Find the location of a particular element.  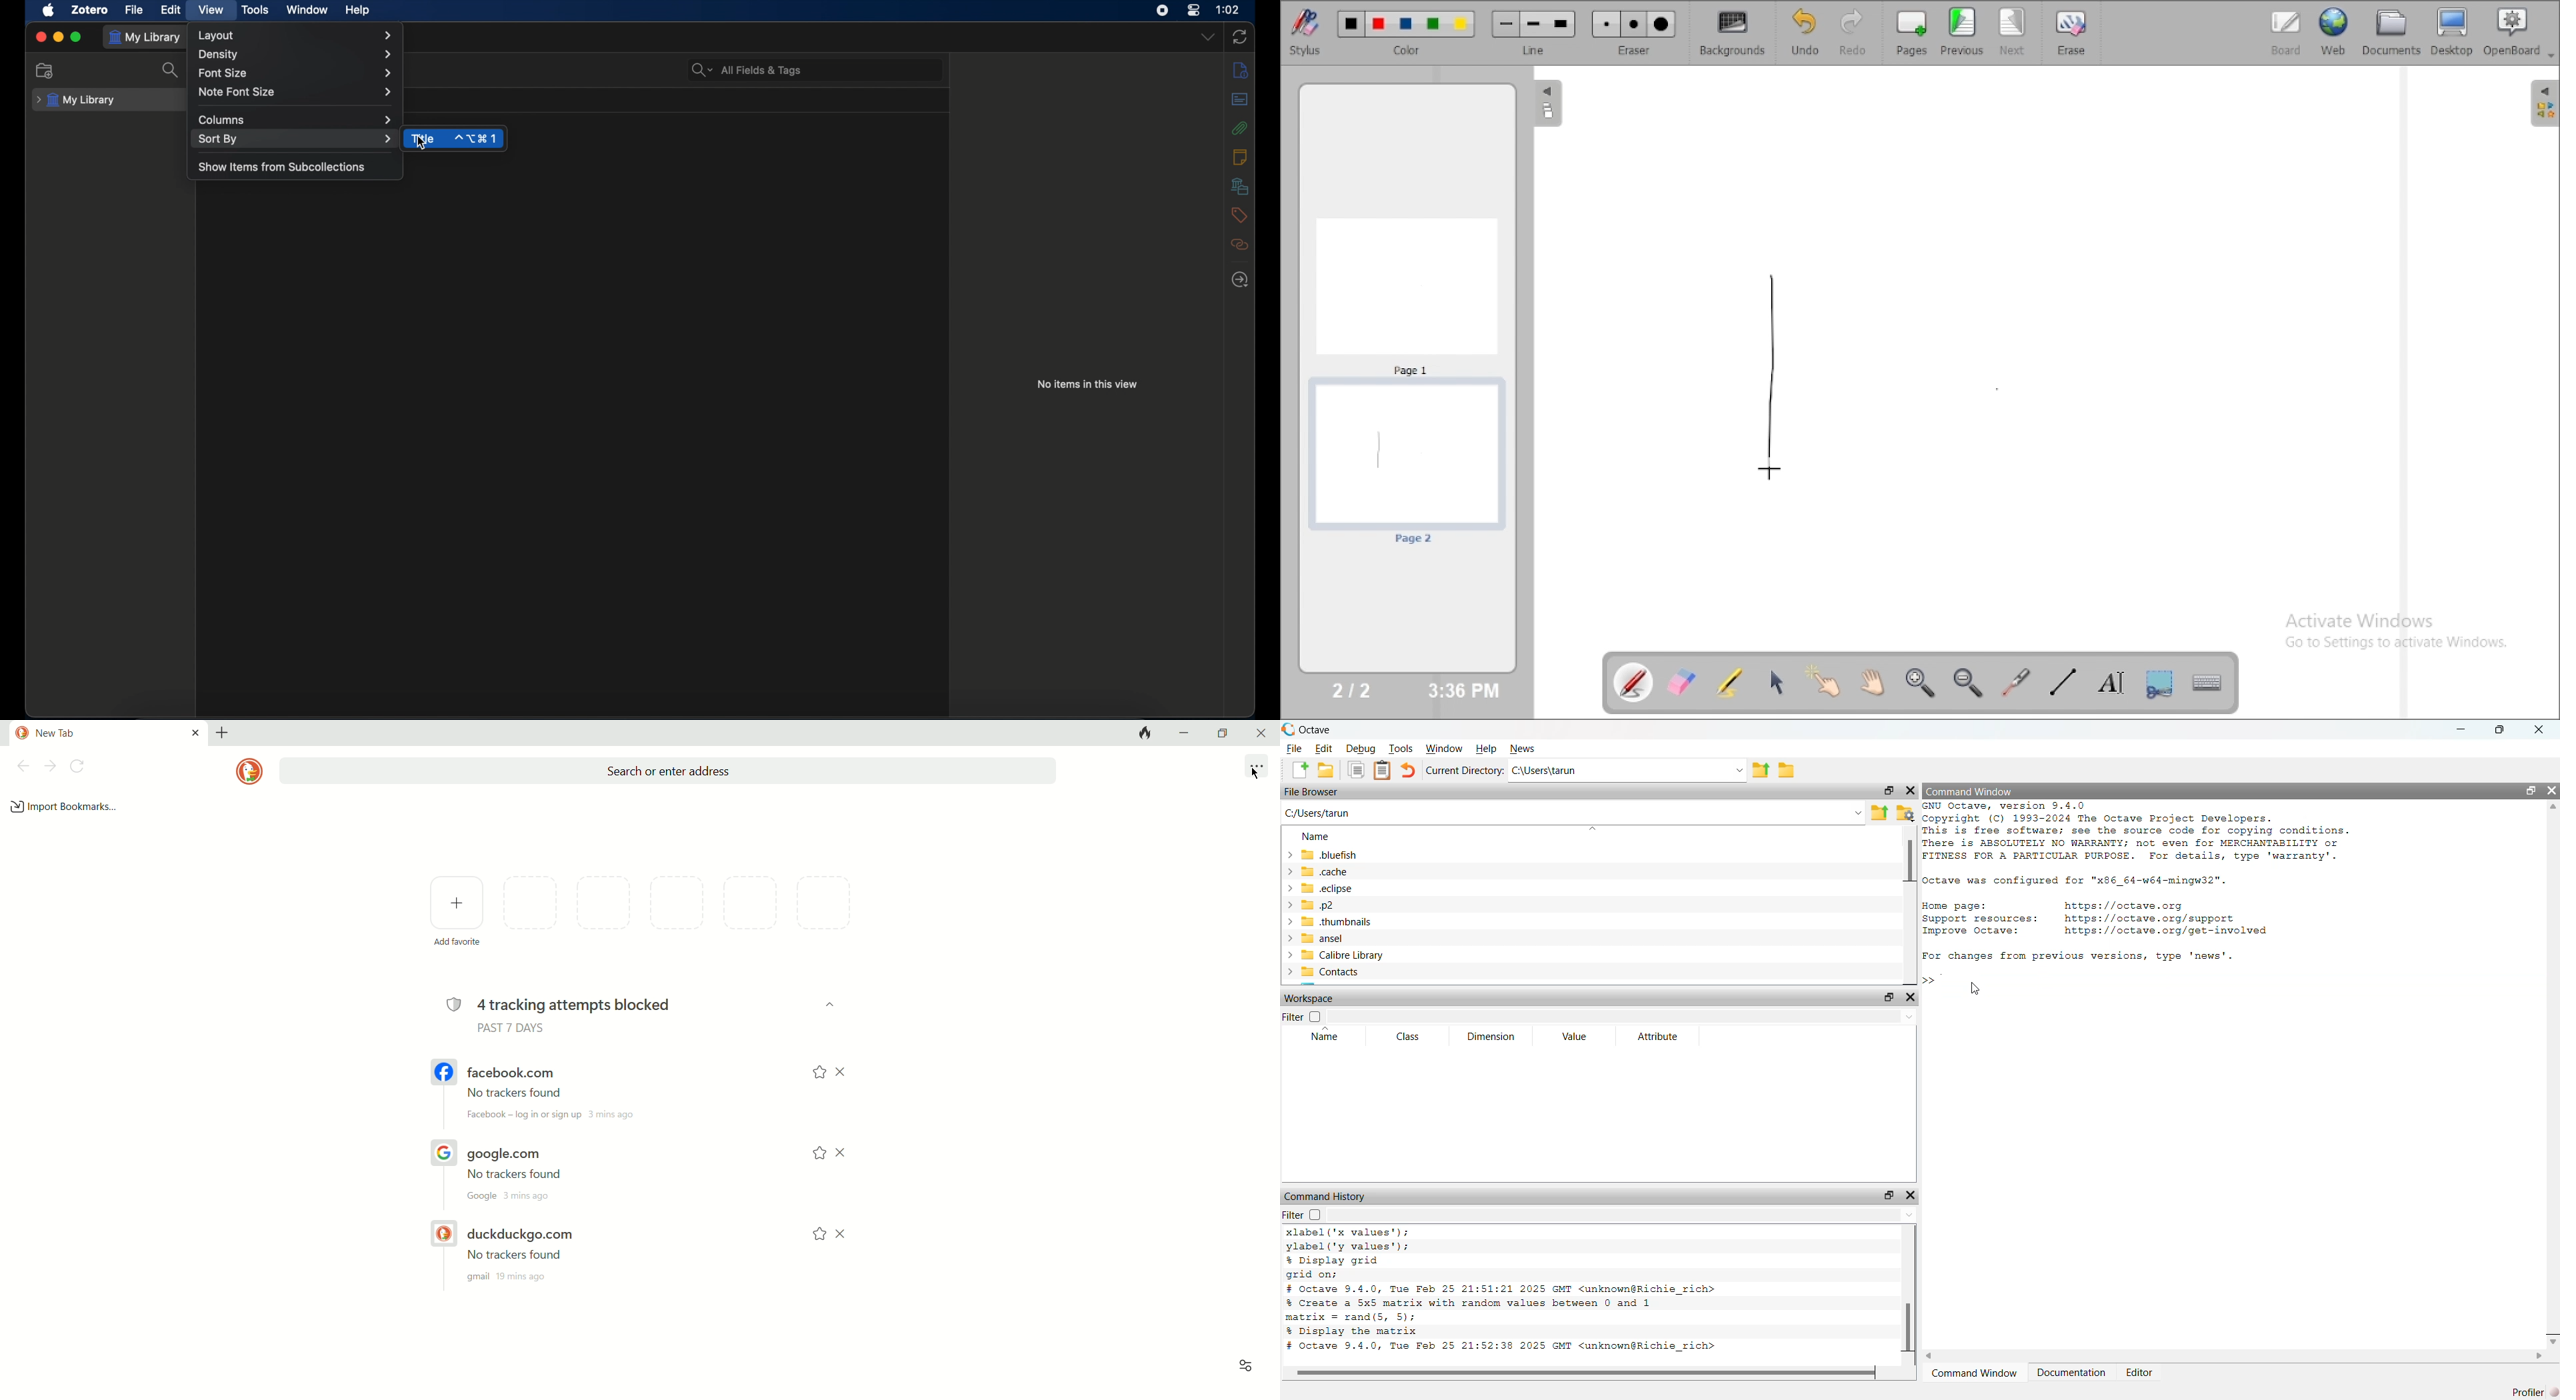

locate is located at coordinates (1241, 279).